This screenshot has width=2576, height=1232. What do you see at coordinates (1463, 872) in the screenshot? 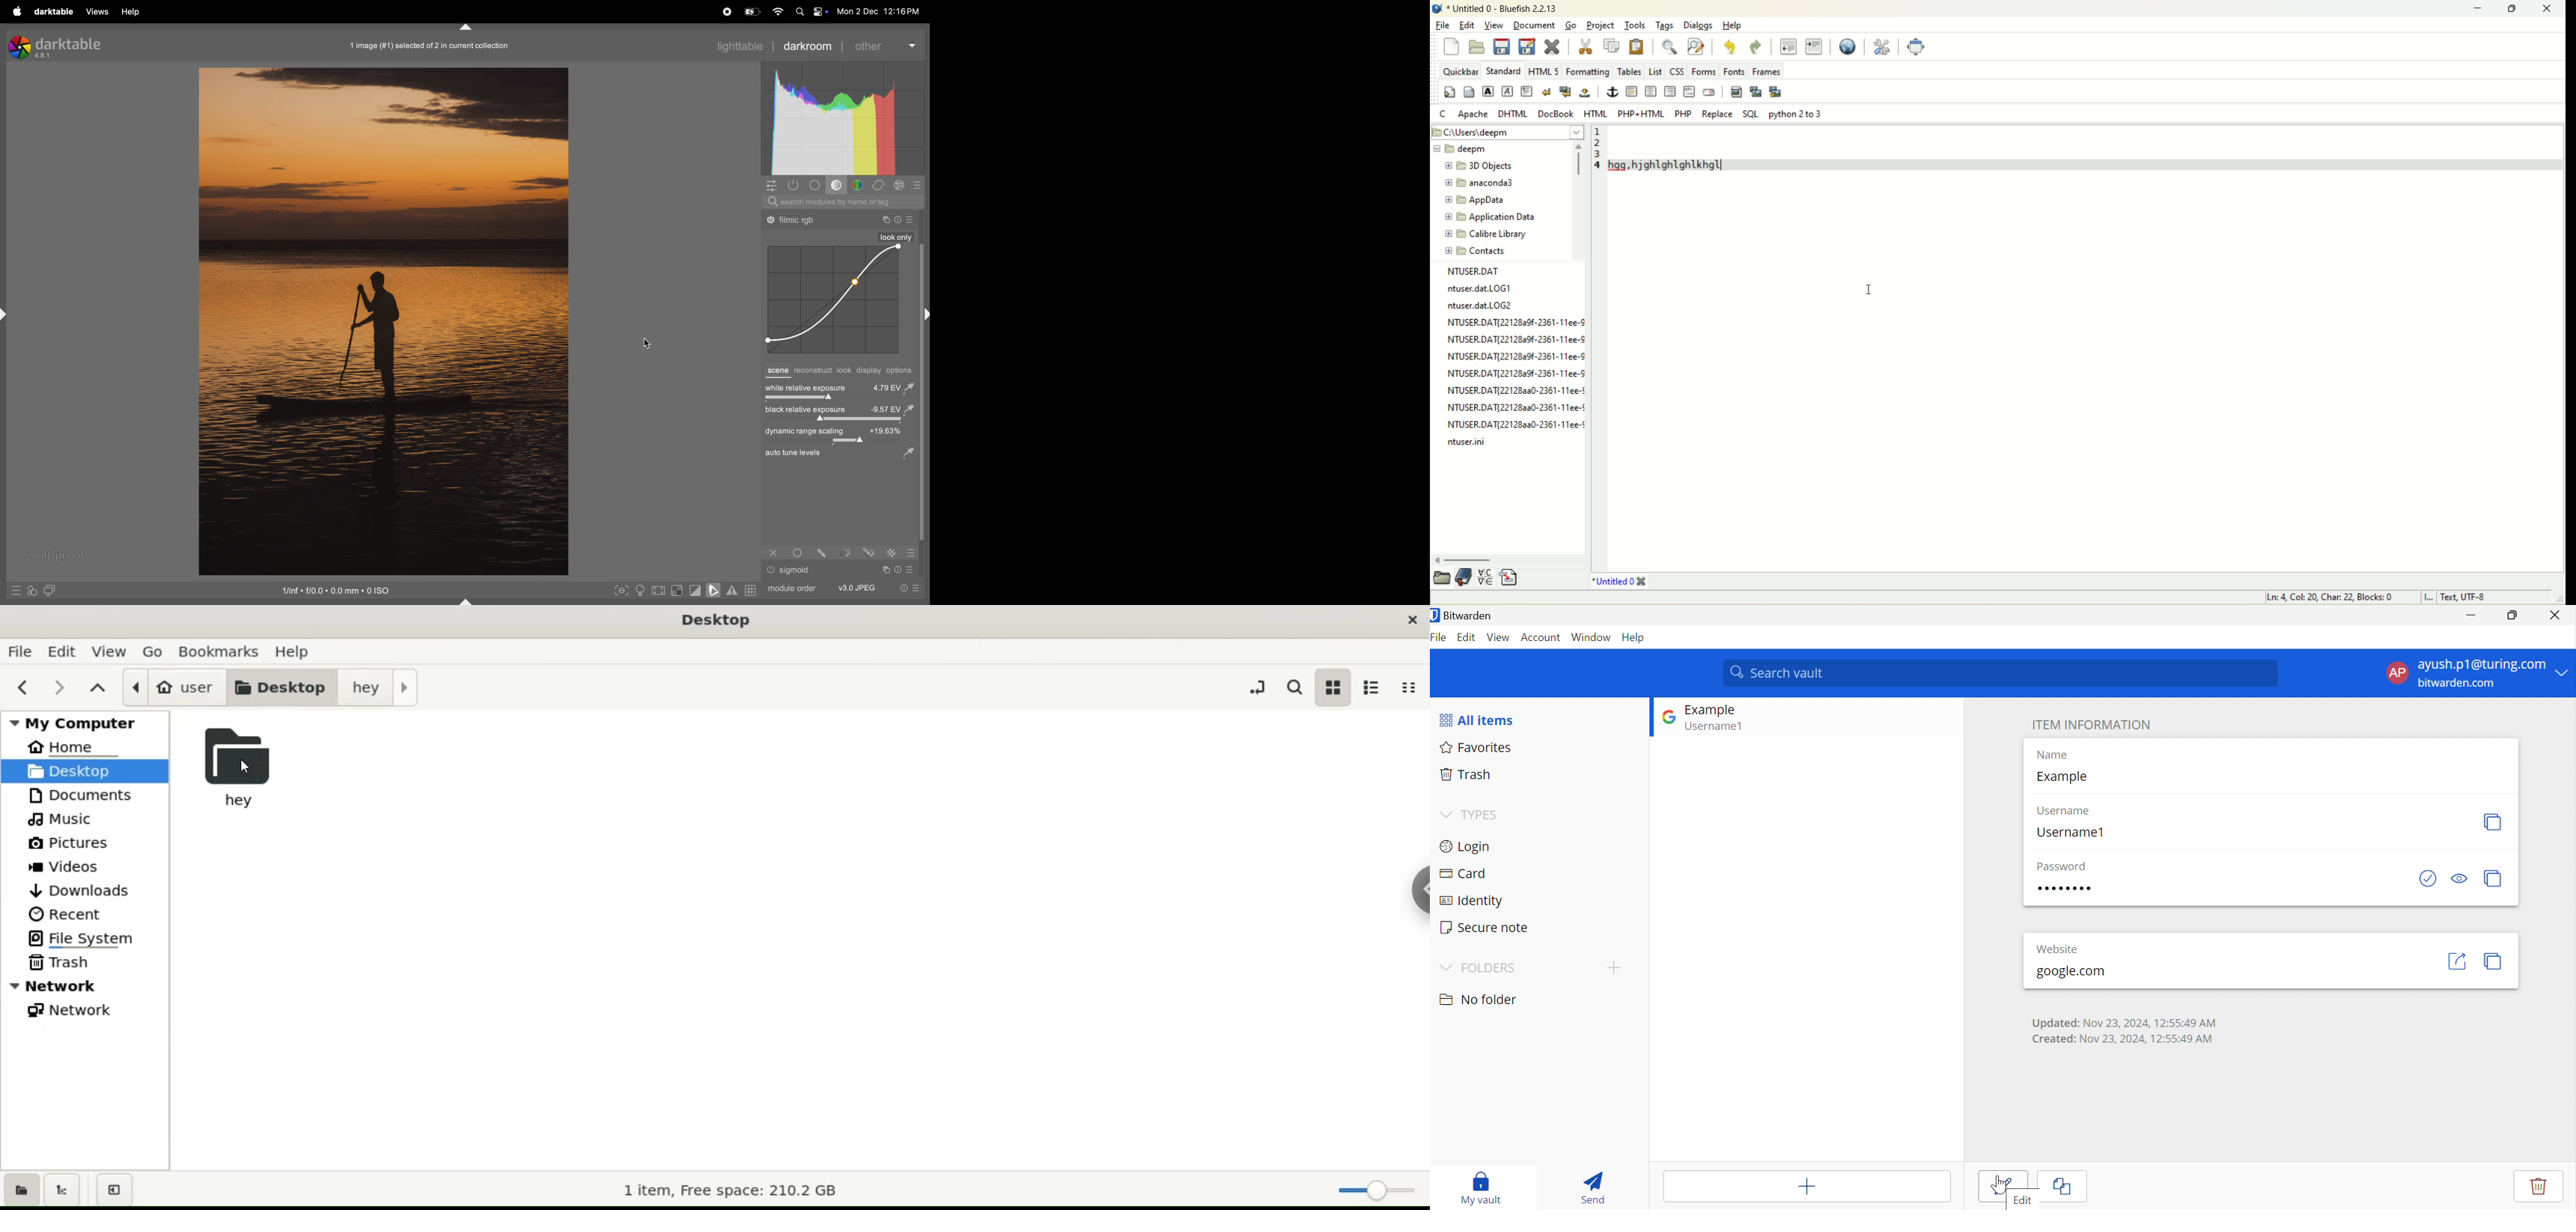
I see `Card` at bounding box center [1463, 872].